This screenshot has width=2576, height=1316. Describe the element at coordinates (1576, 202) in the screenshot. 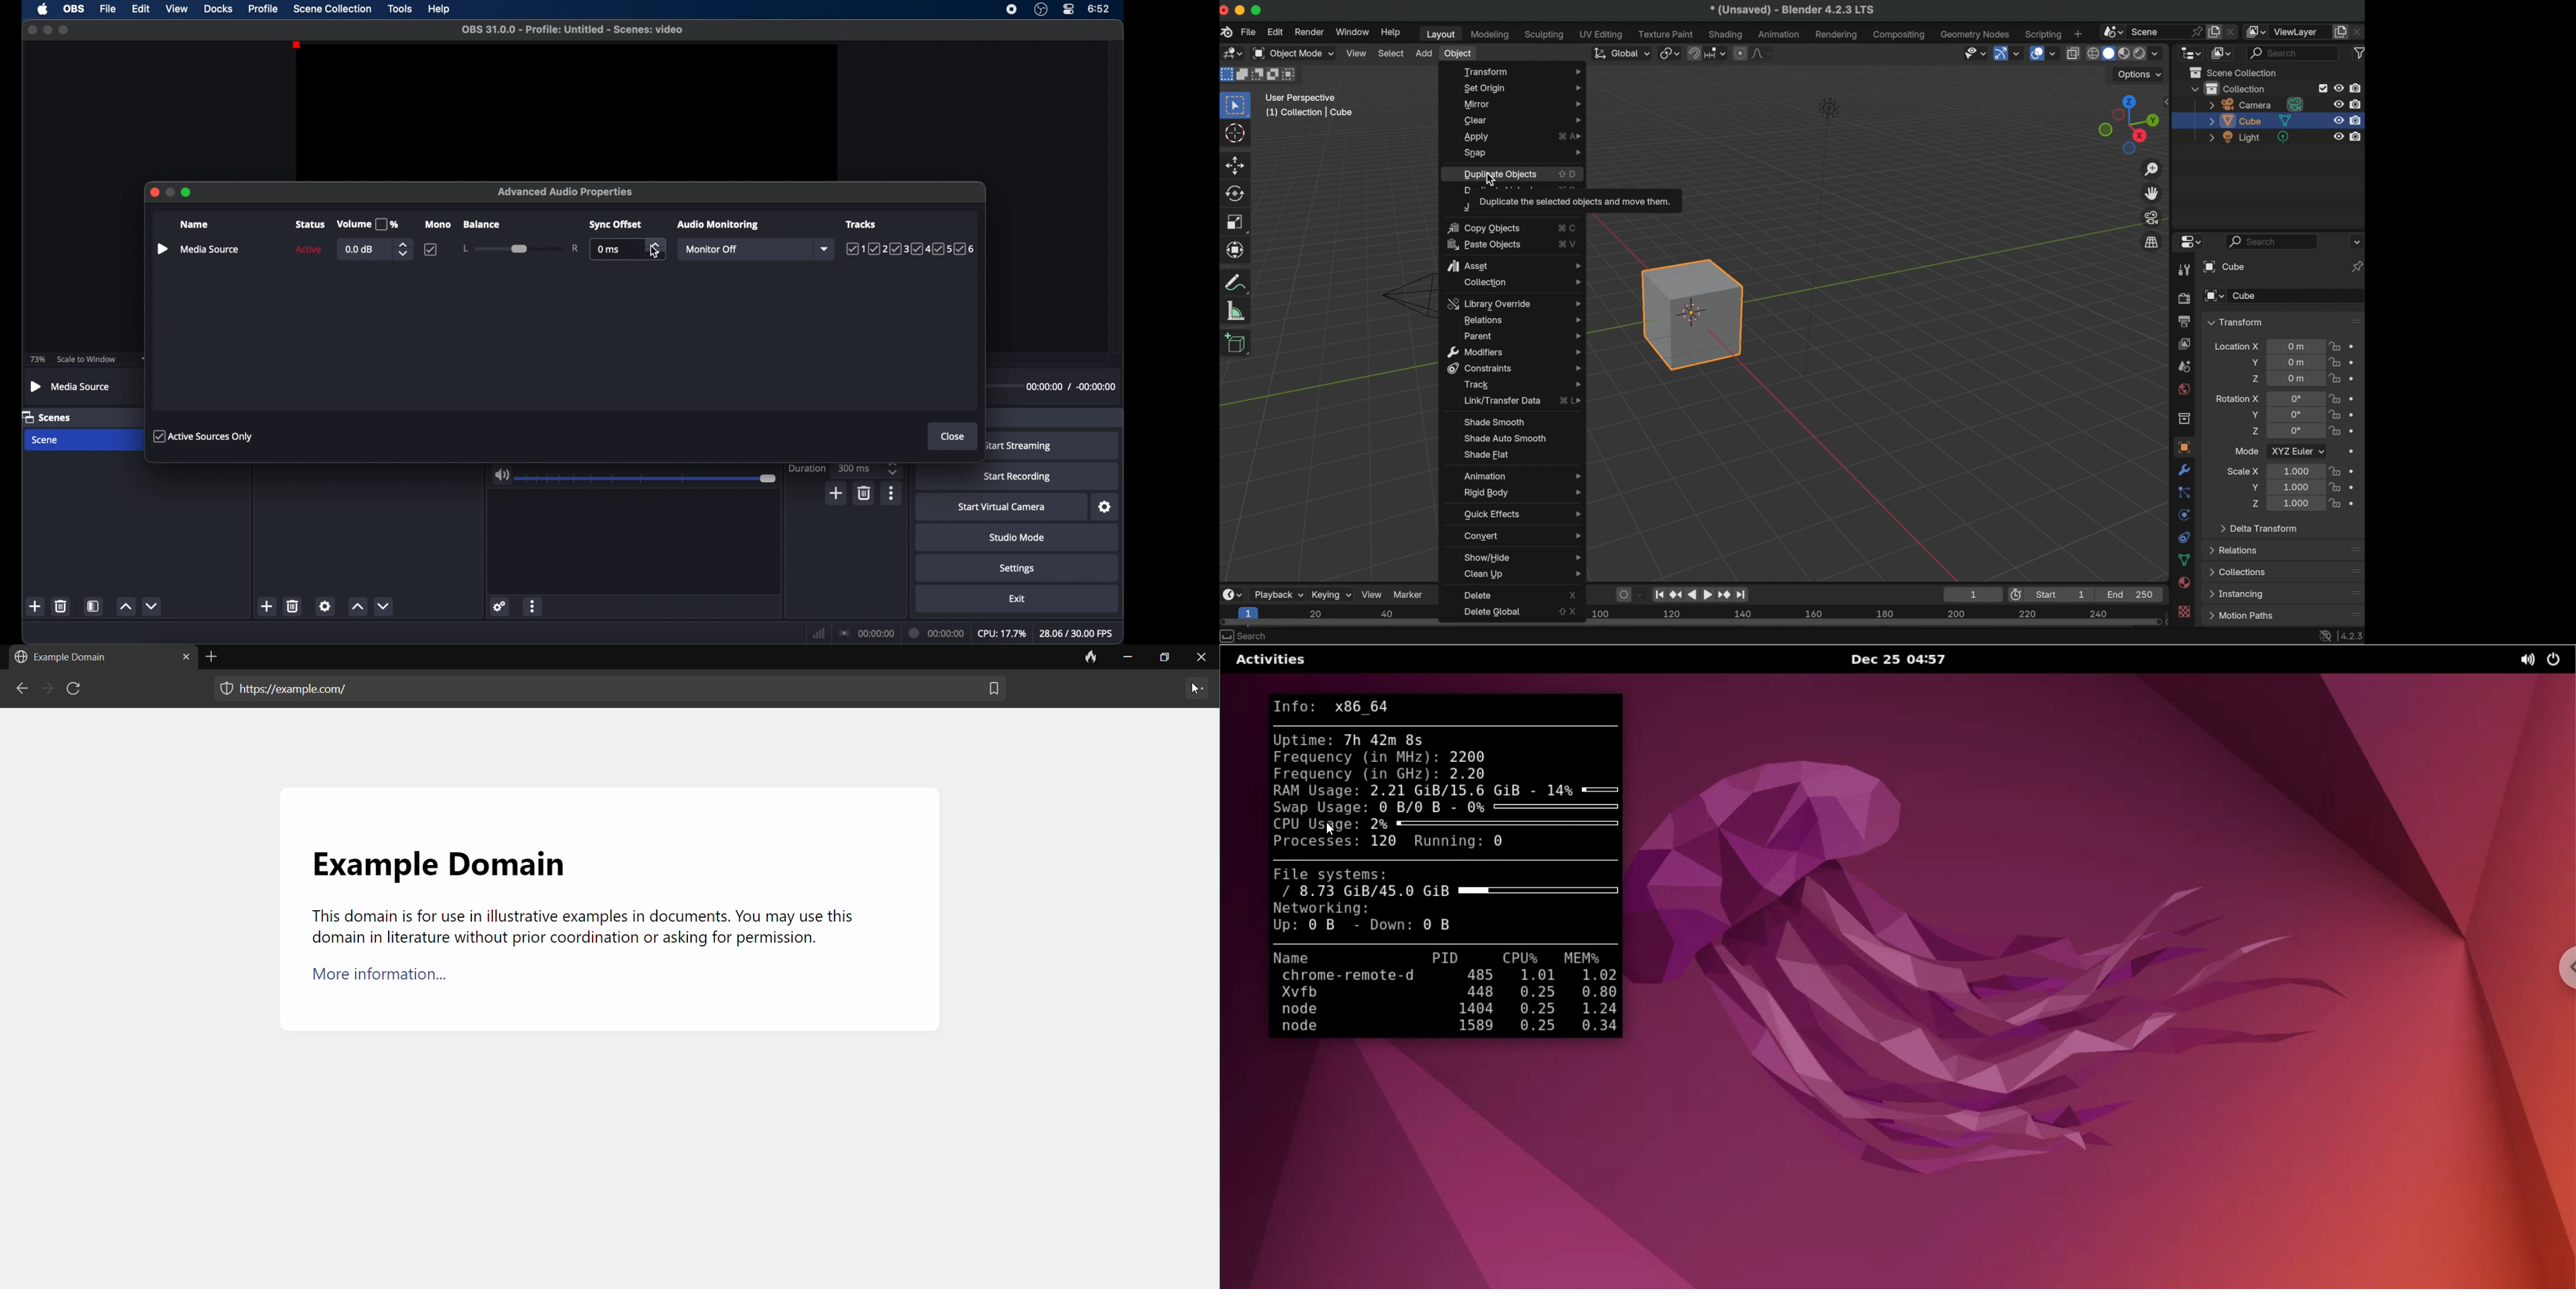

I see `Duplicate the selected objects and move them.` at that location.